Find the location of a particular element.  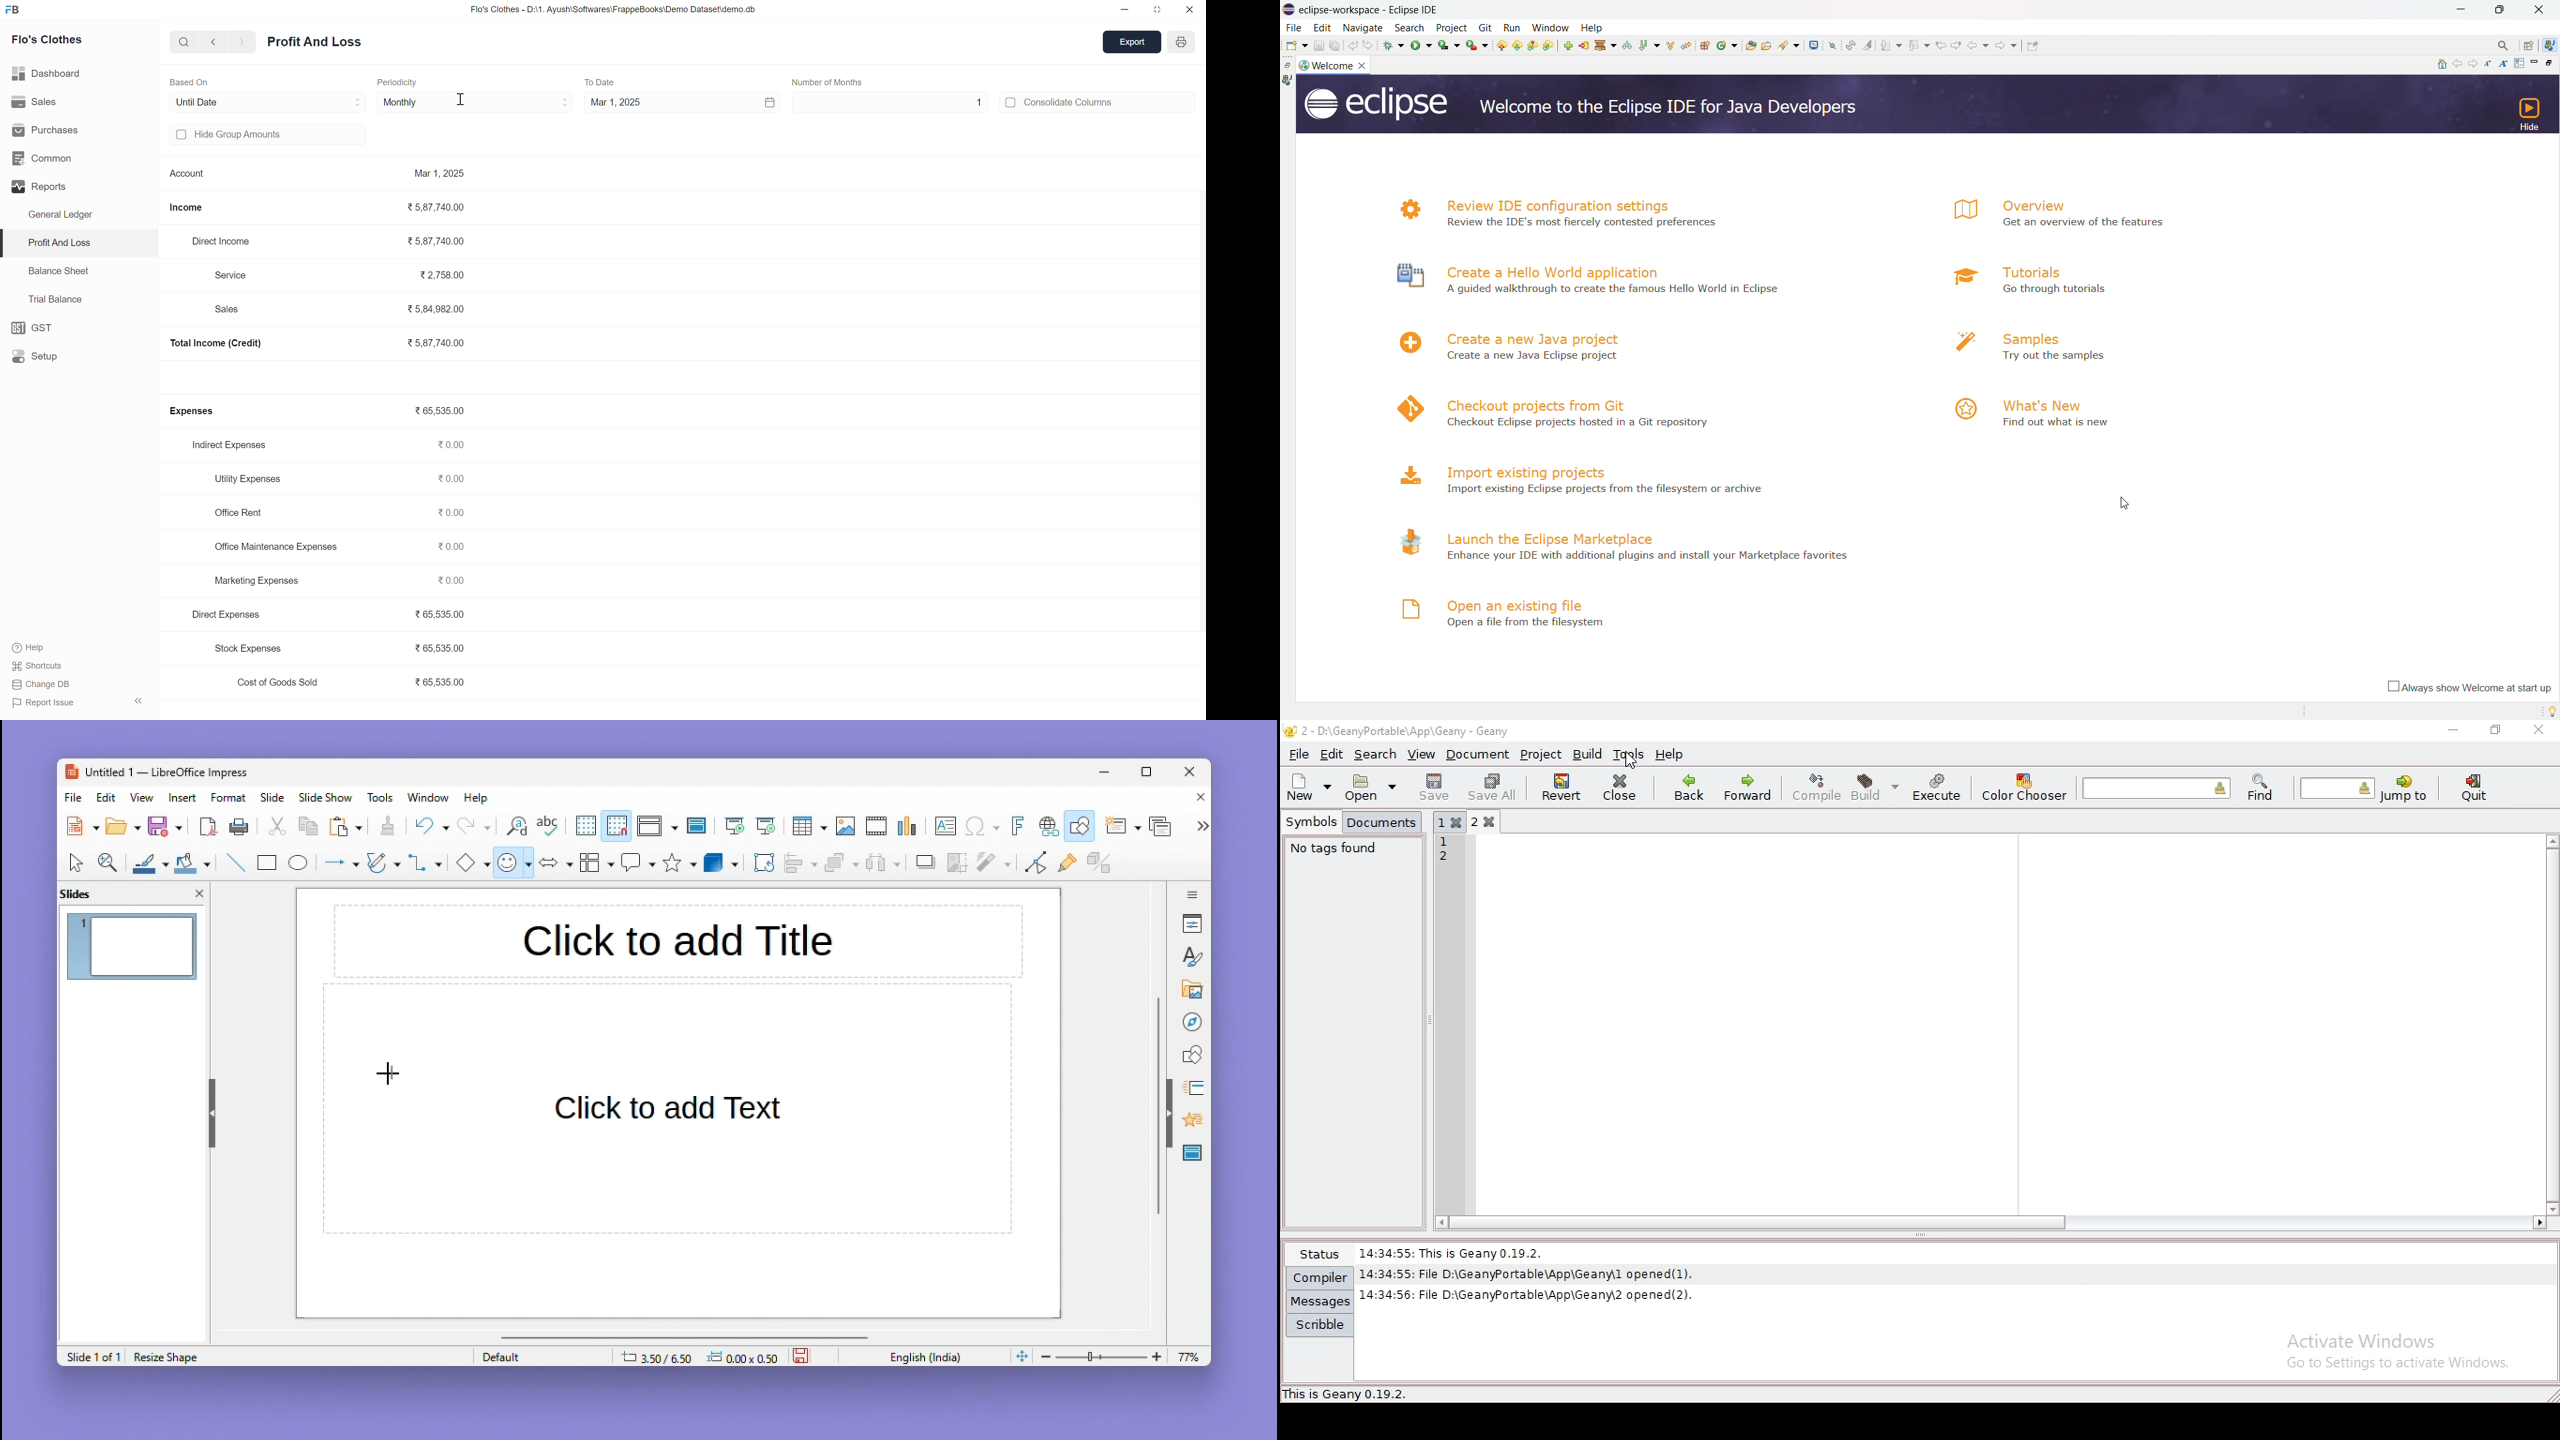

Balance Sheet is located at coordinates (54, 270).